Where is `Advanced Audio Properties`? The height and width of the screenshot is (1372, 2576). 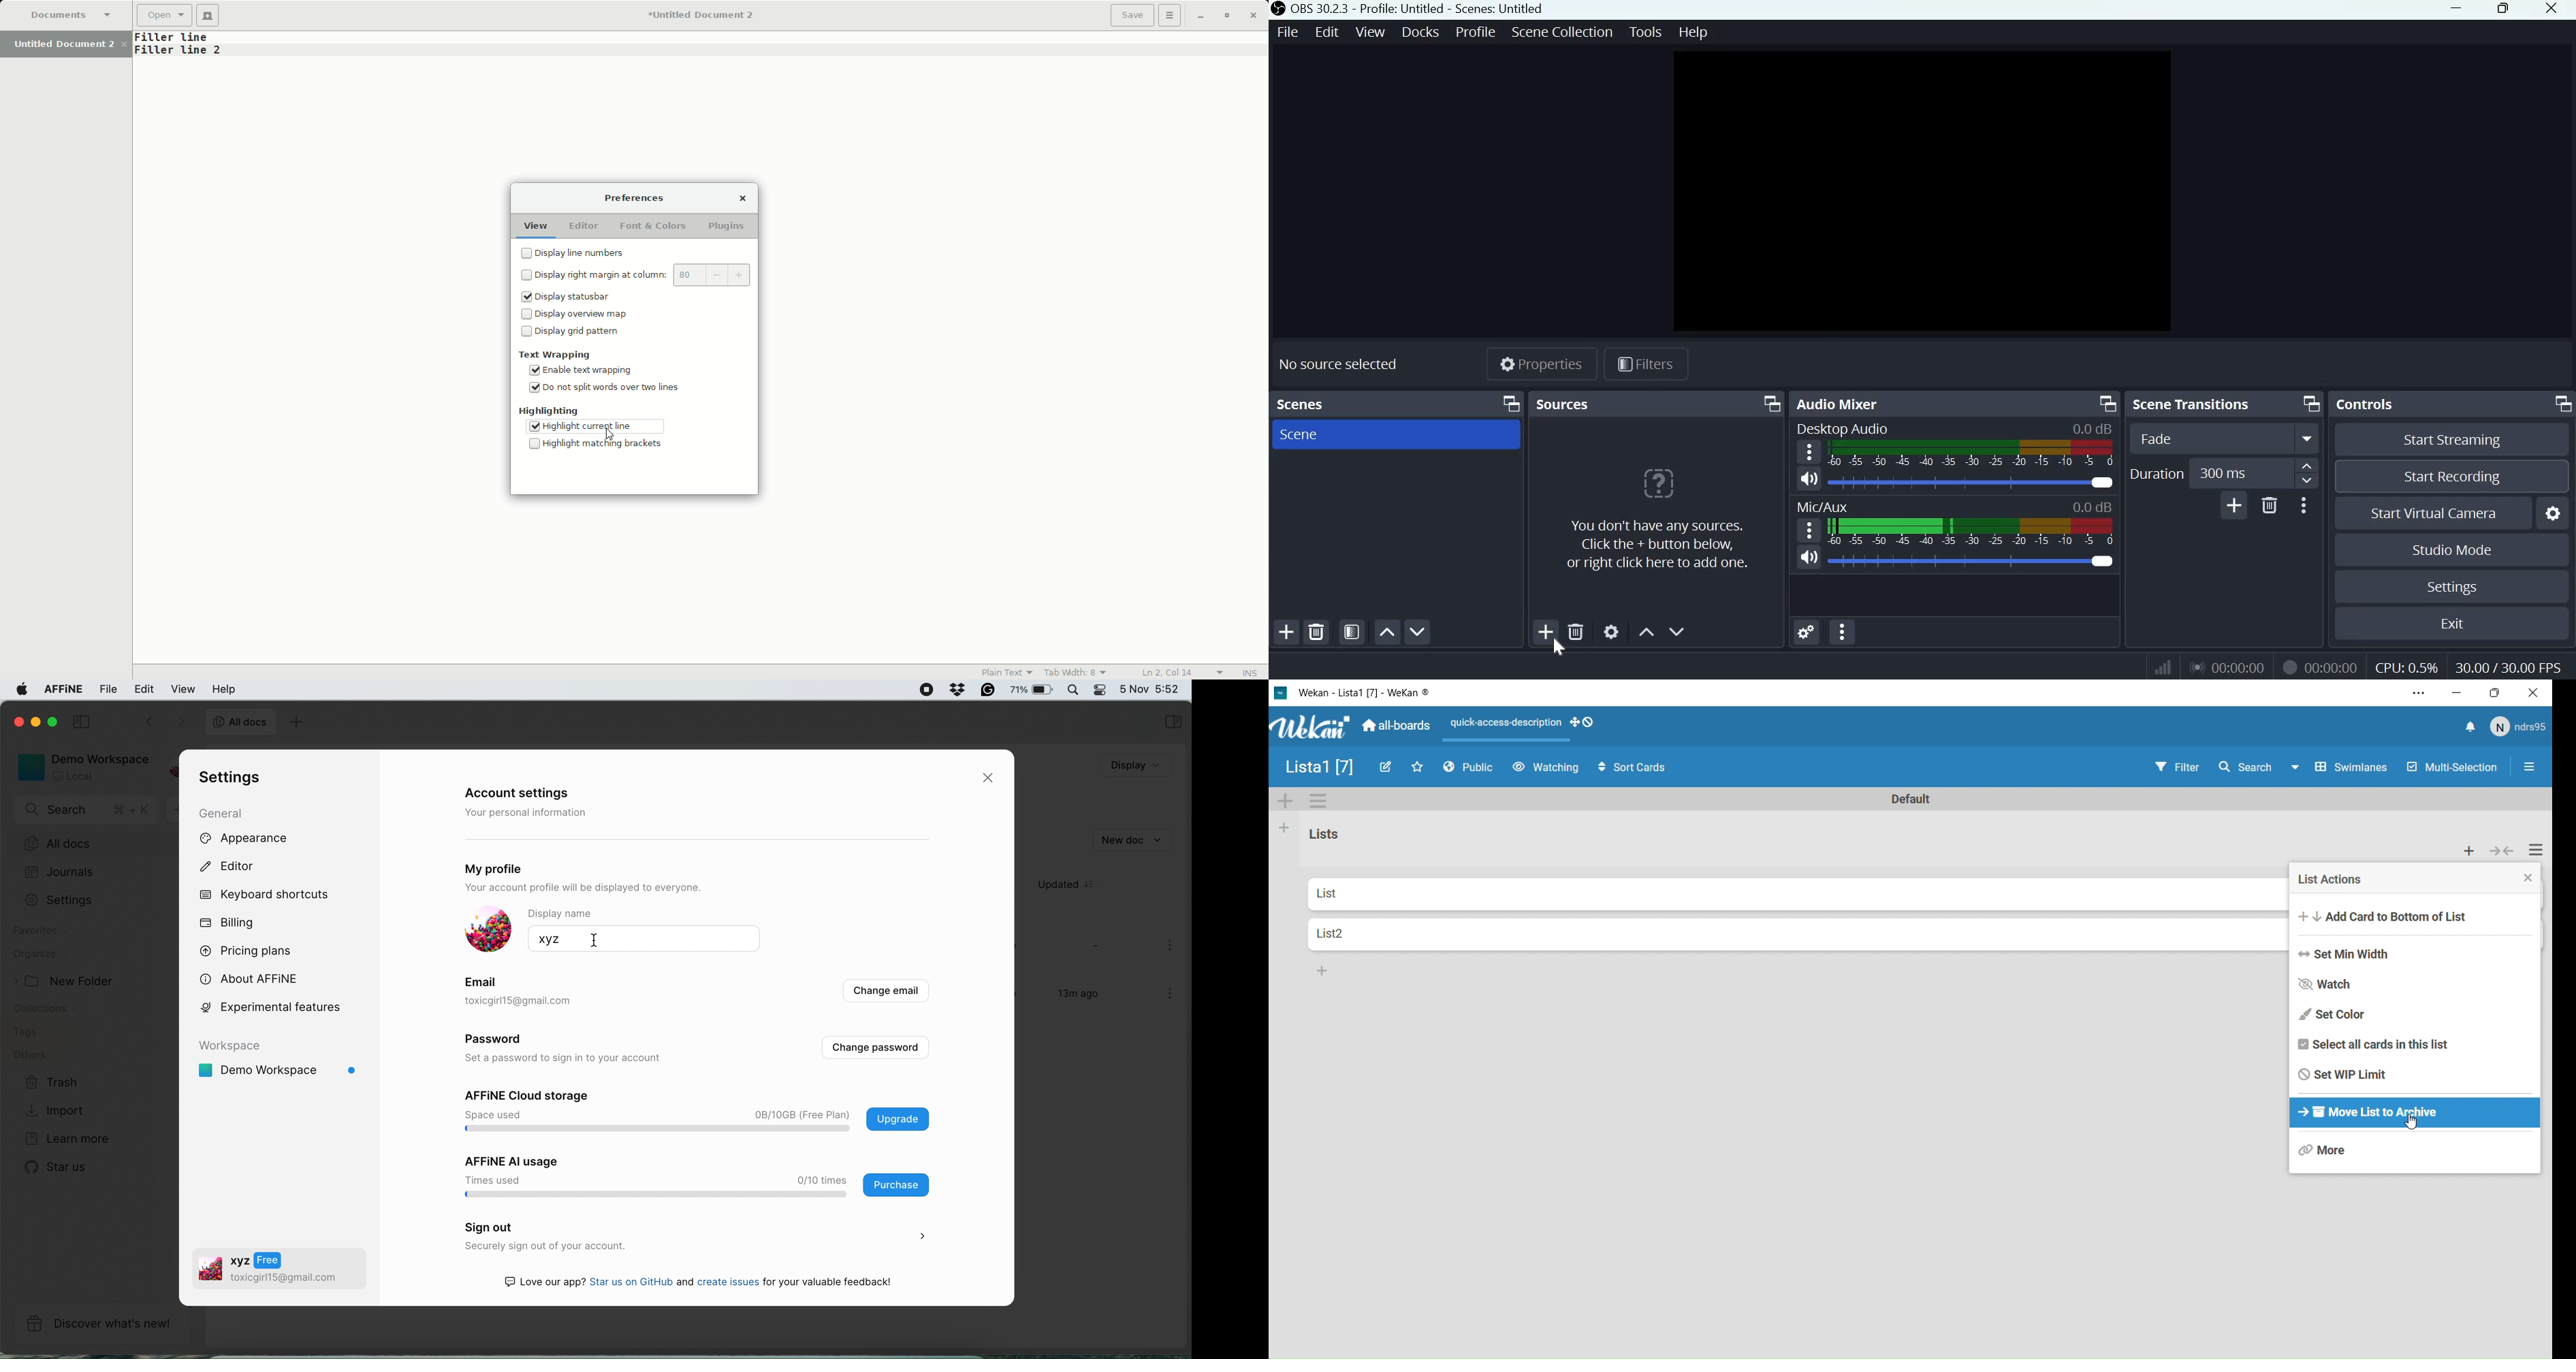
Advanced Audio Properties is located at coordinates (1804, 631).